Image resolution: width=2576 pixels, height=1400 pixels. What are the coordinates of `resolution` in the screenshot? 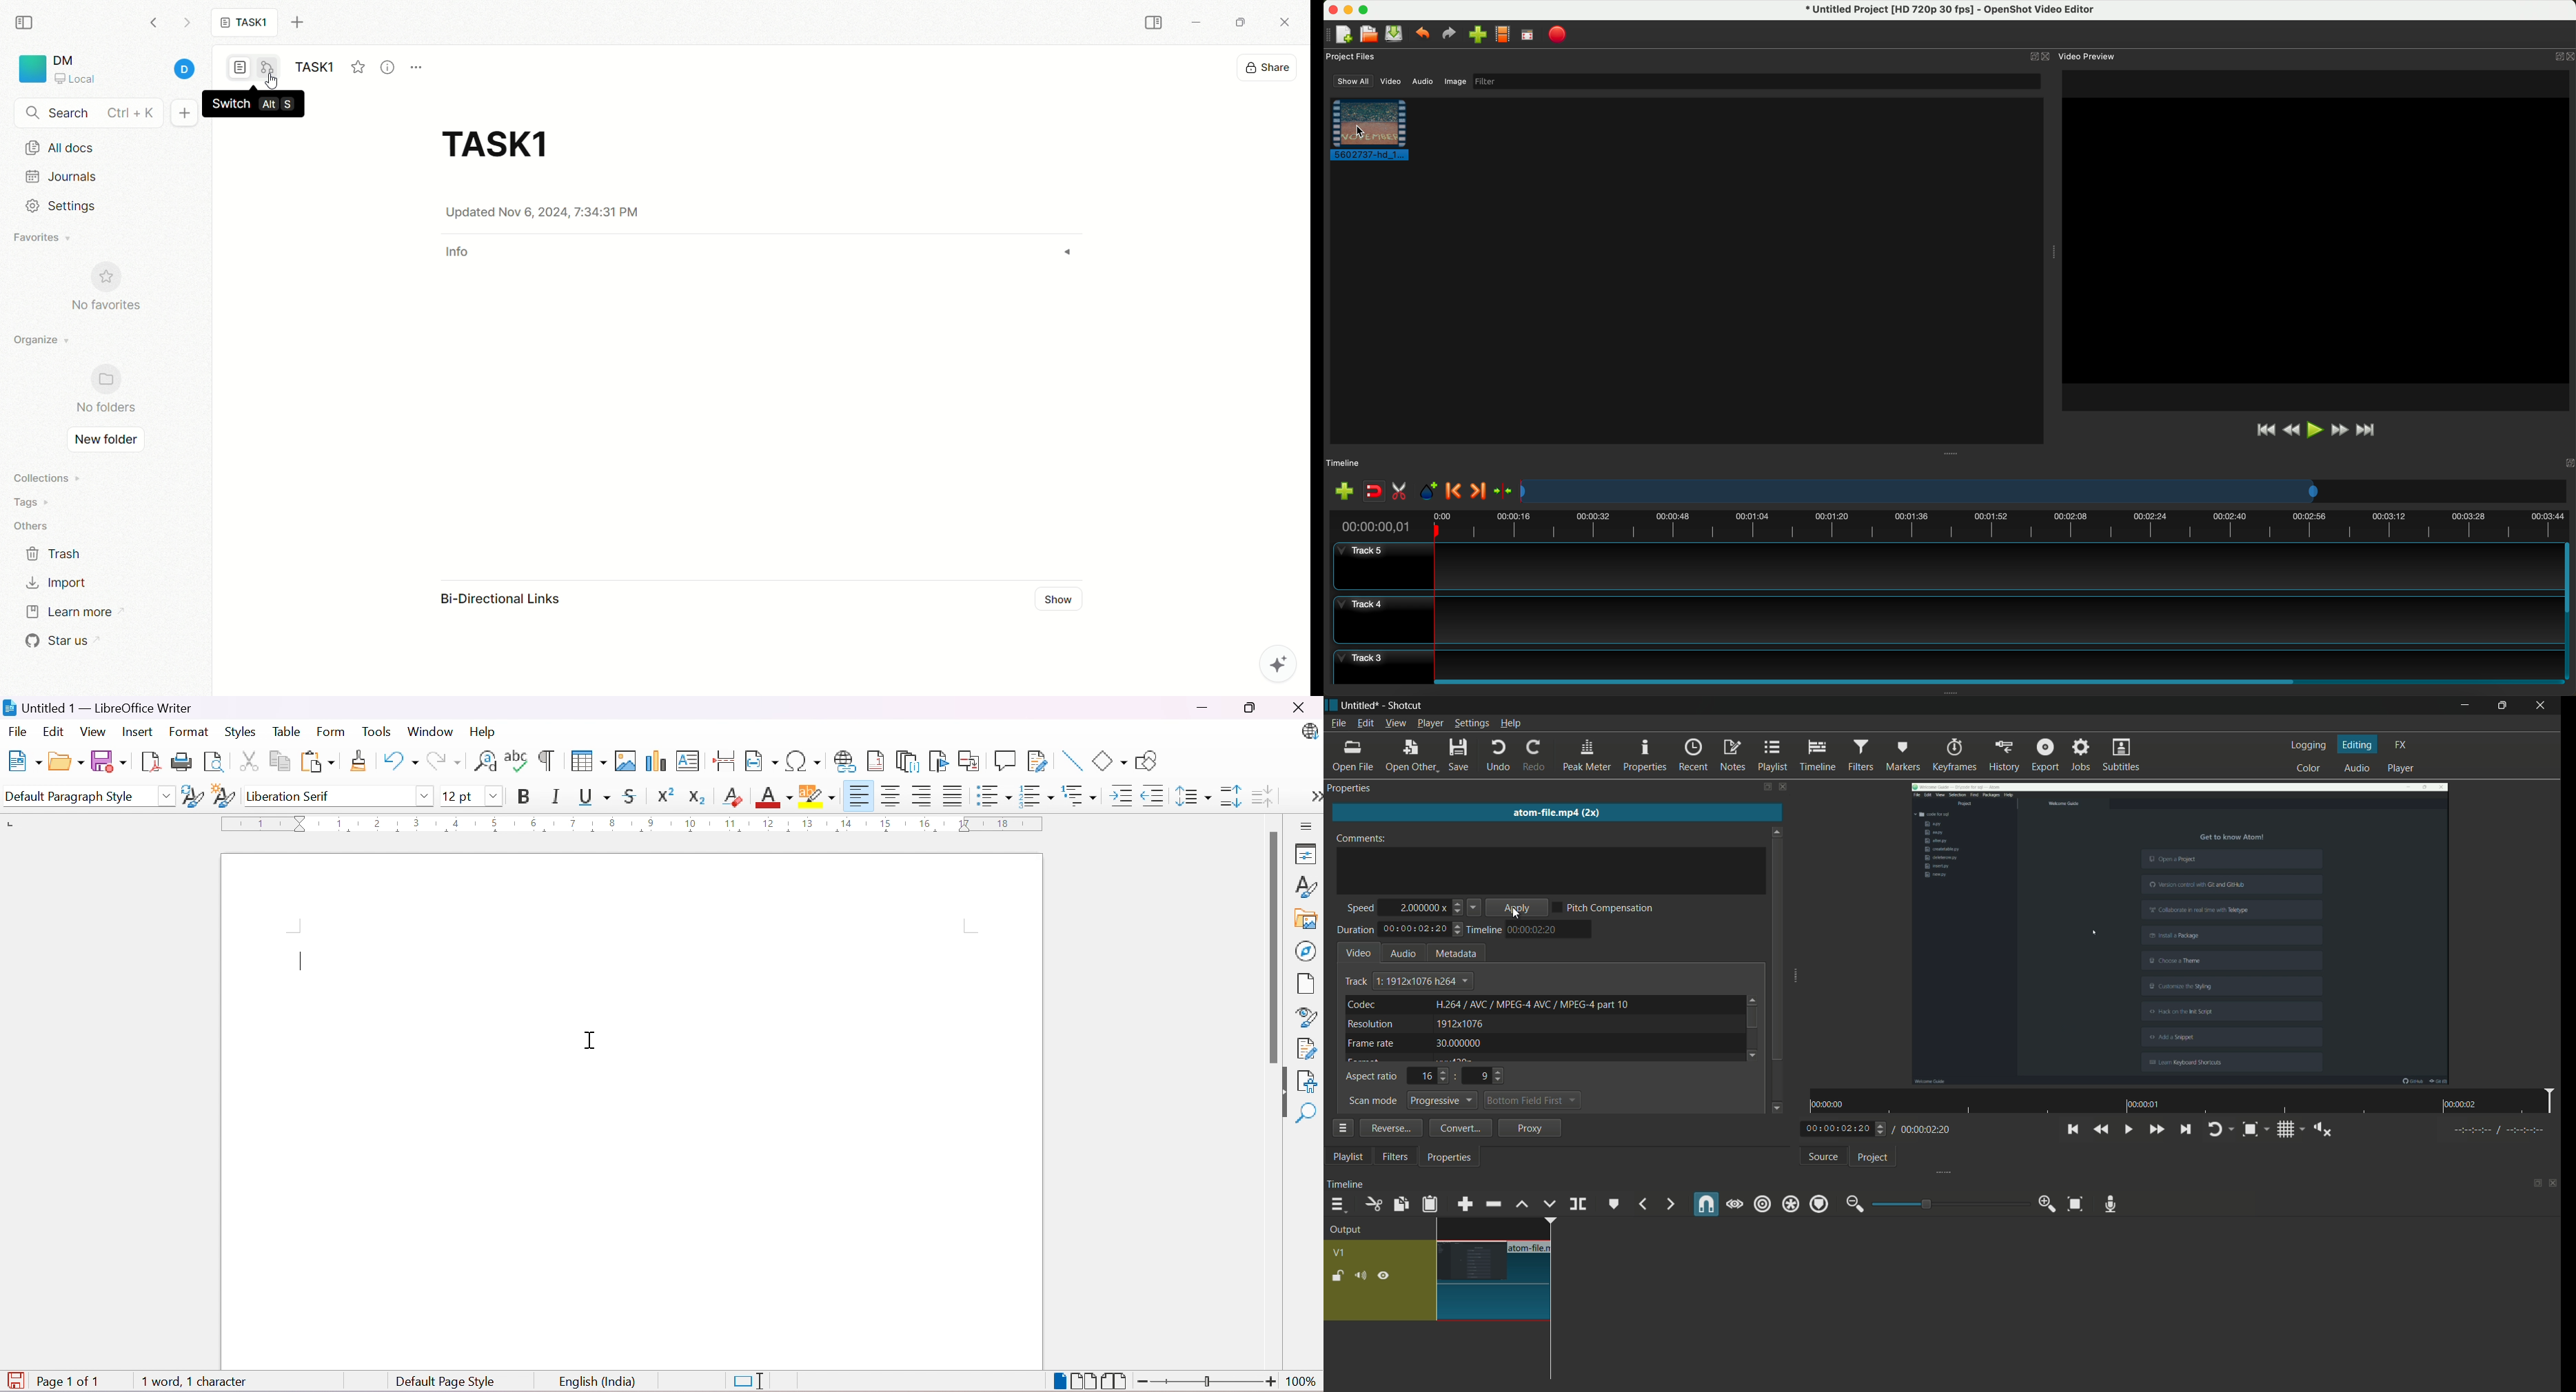 It's located at (1370, 1024).